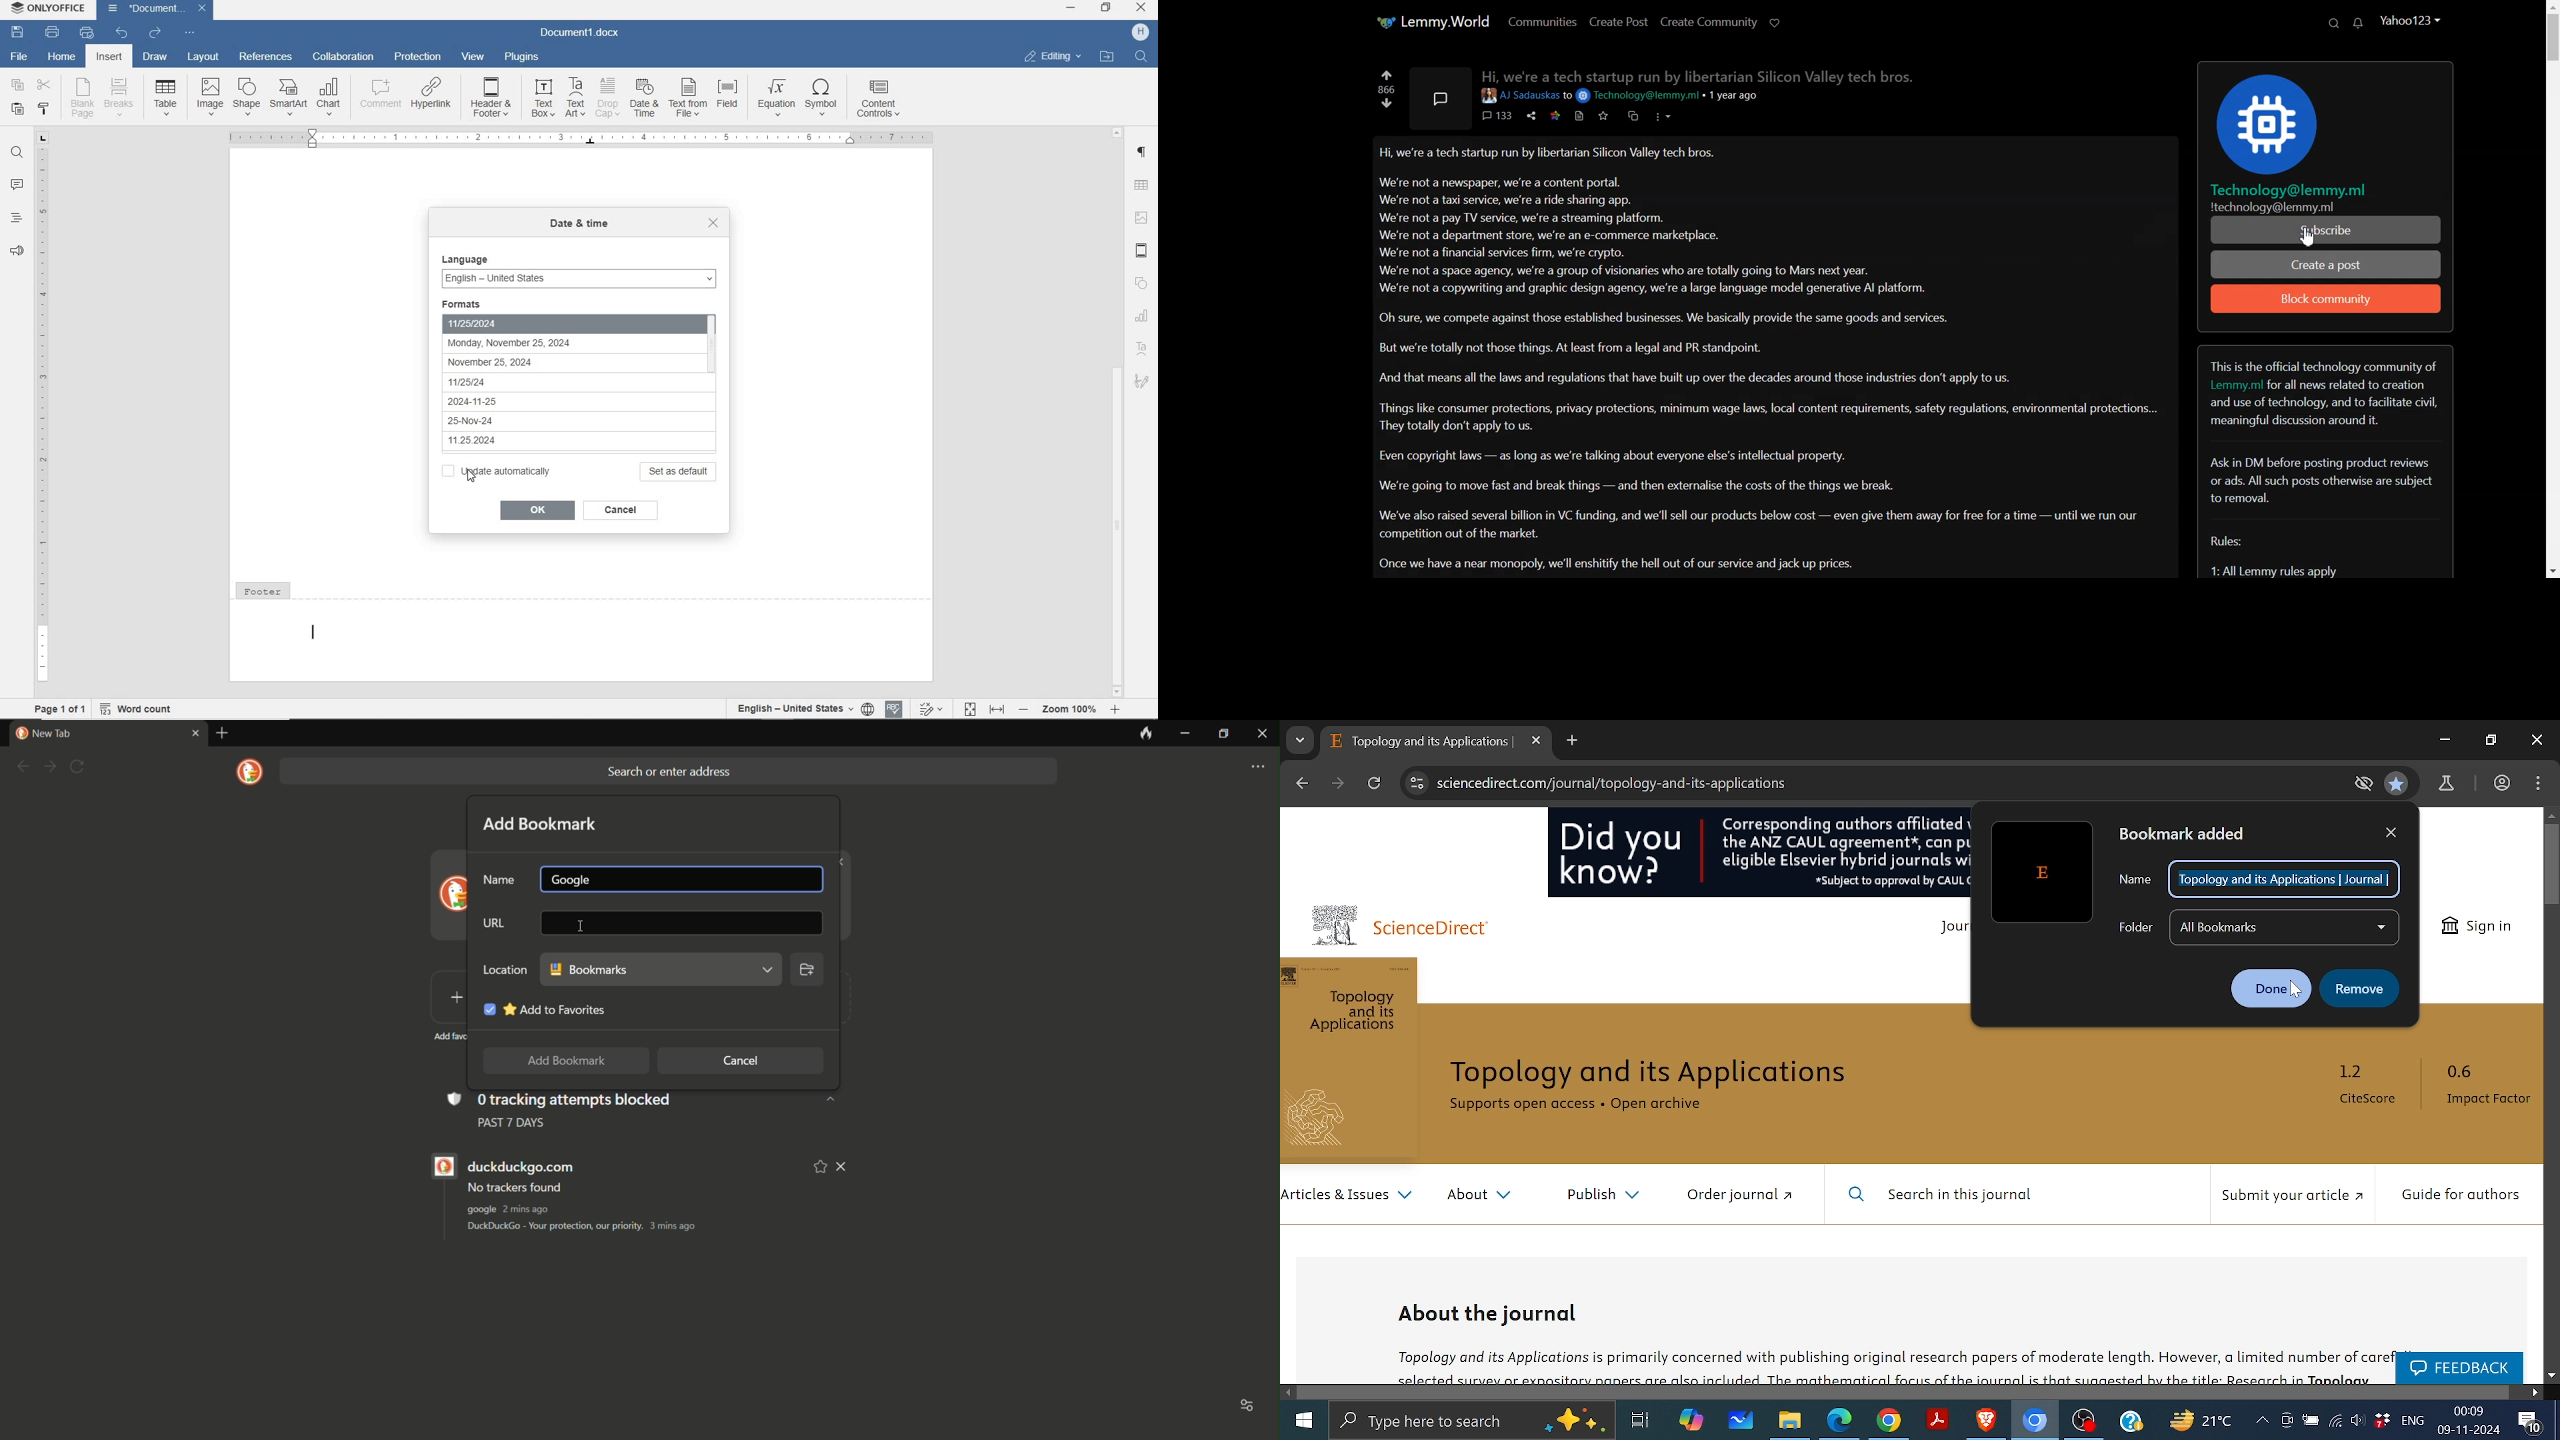  I want to click on add to favorite, so click(542, 1007).